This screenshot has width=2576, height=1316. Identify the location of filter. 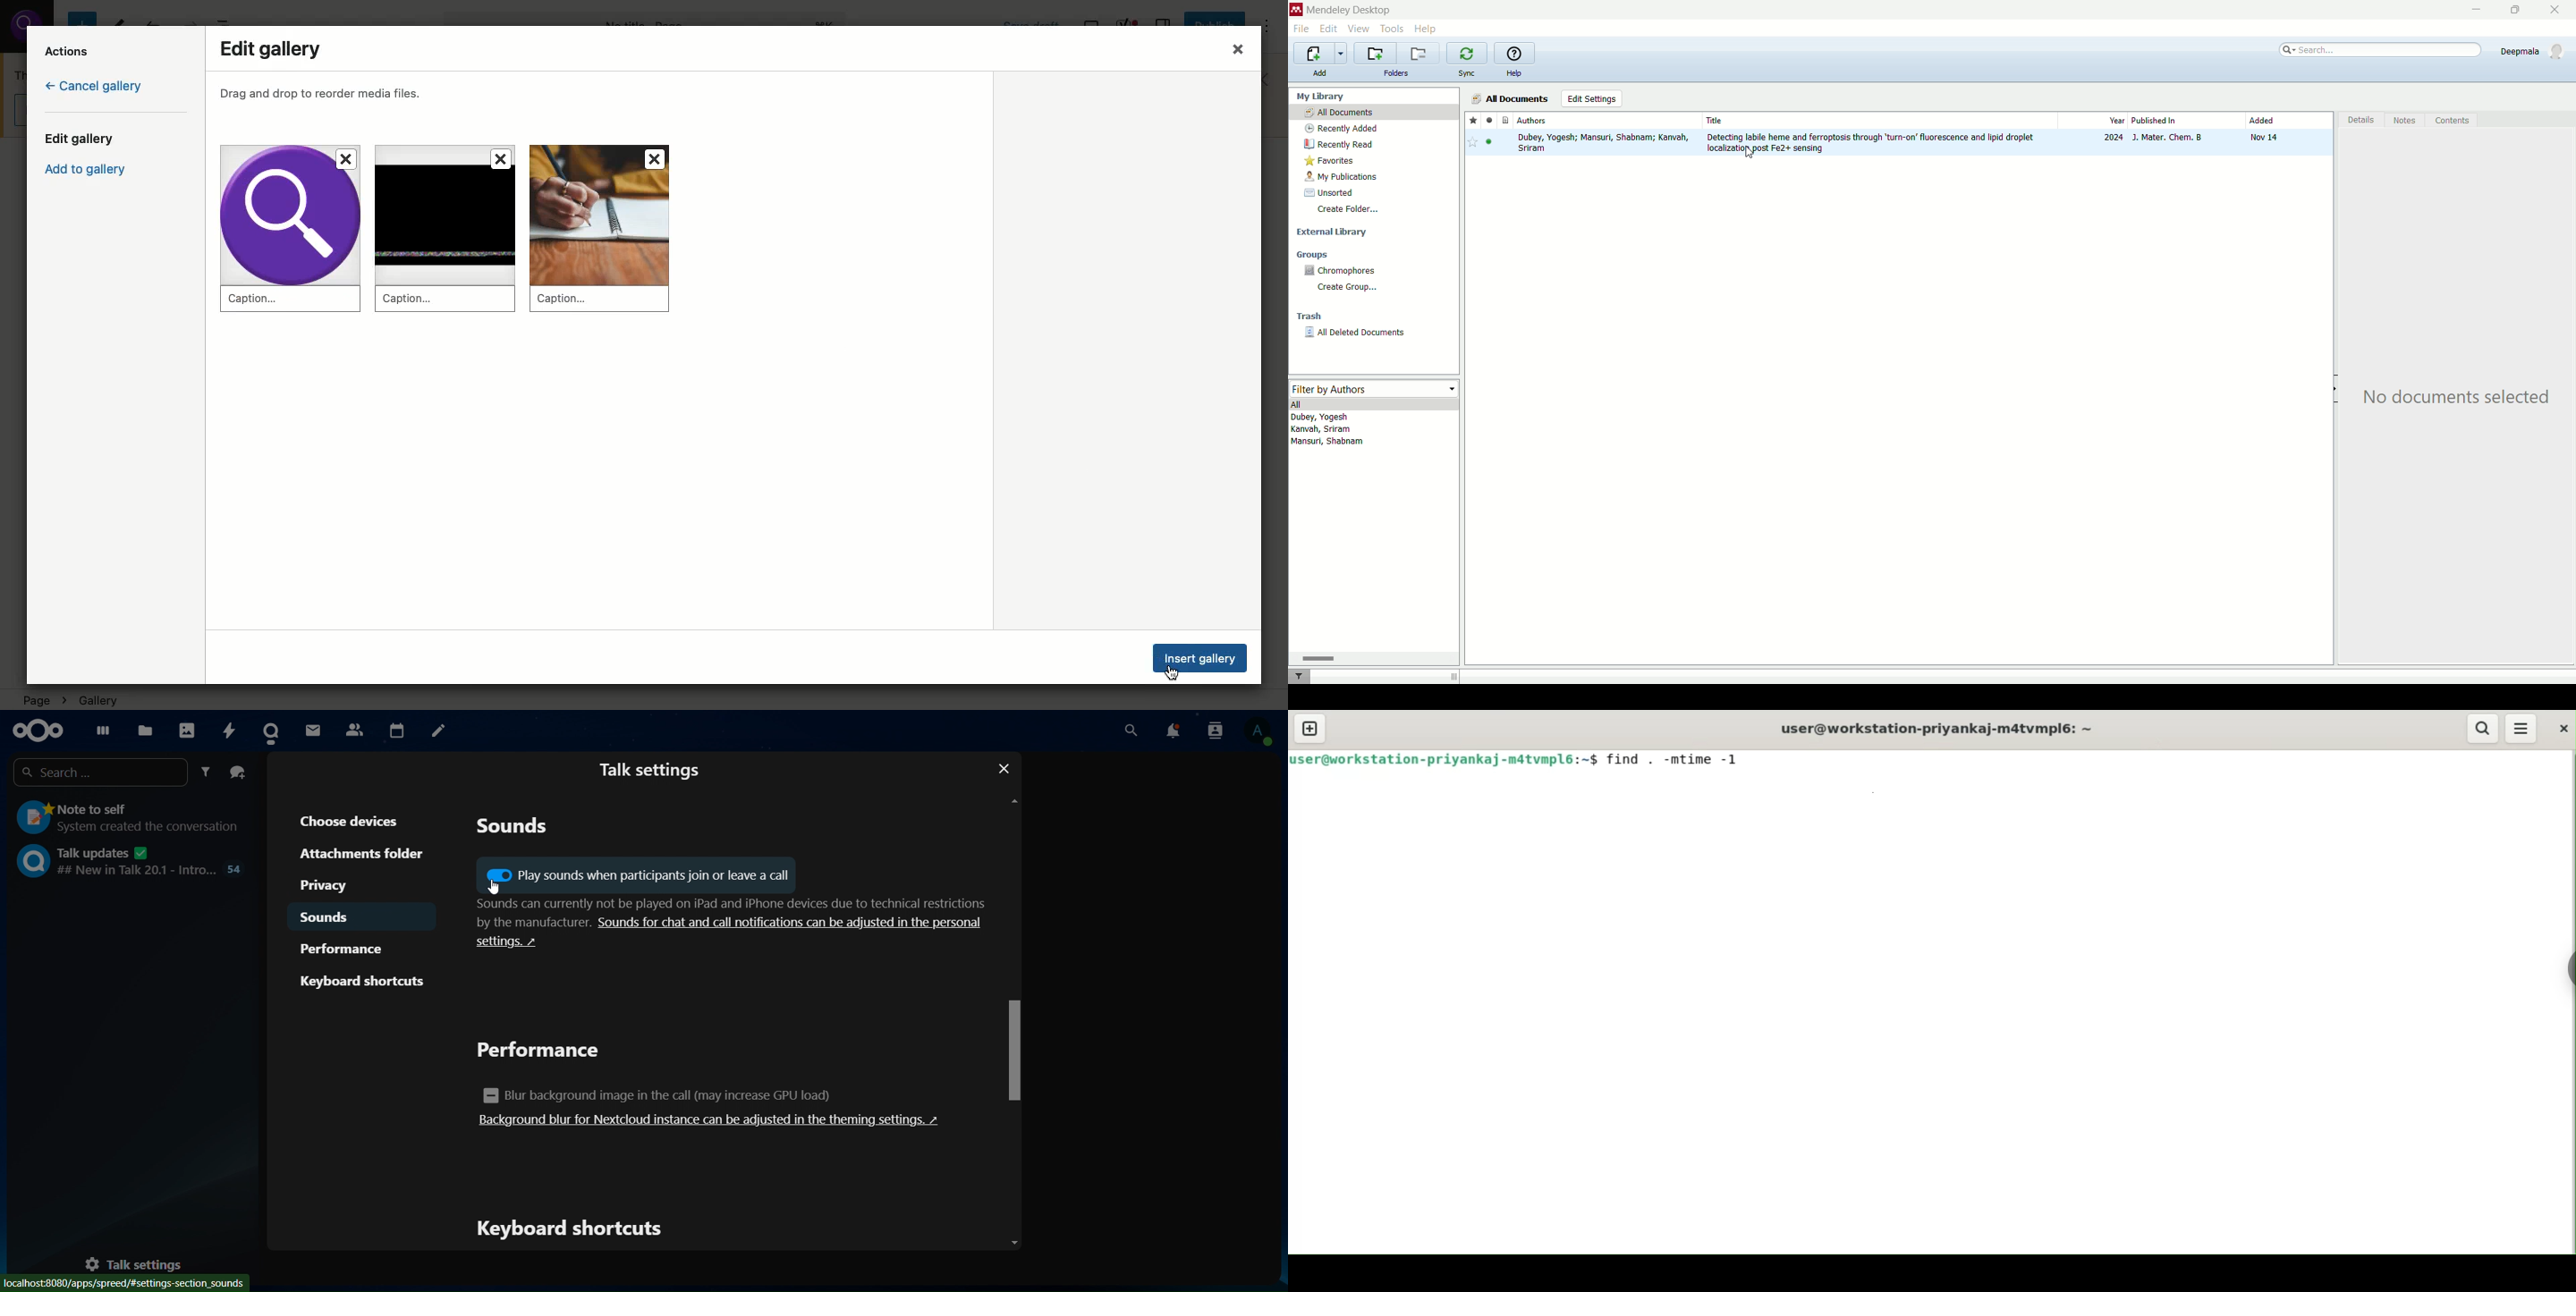
(1300, 676).